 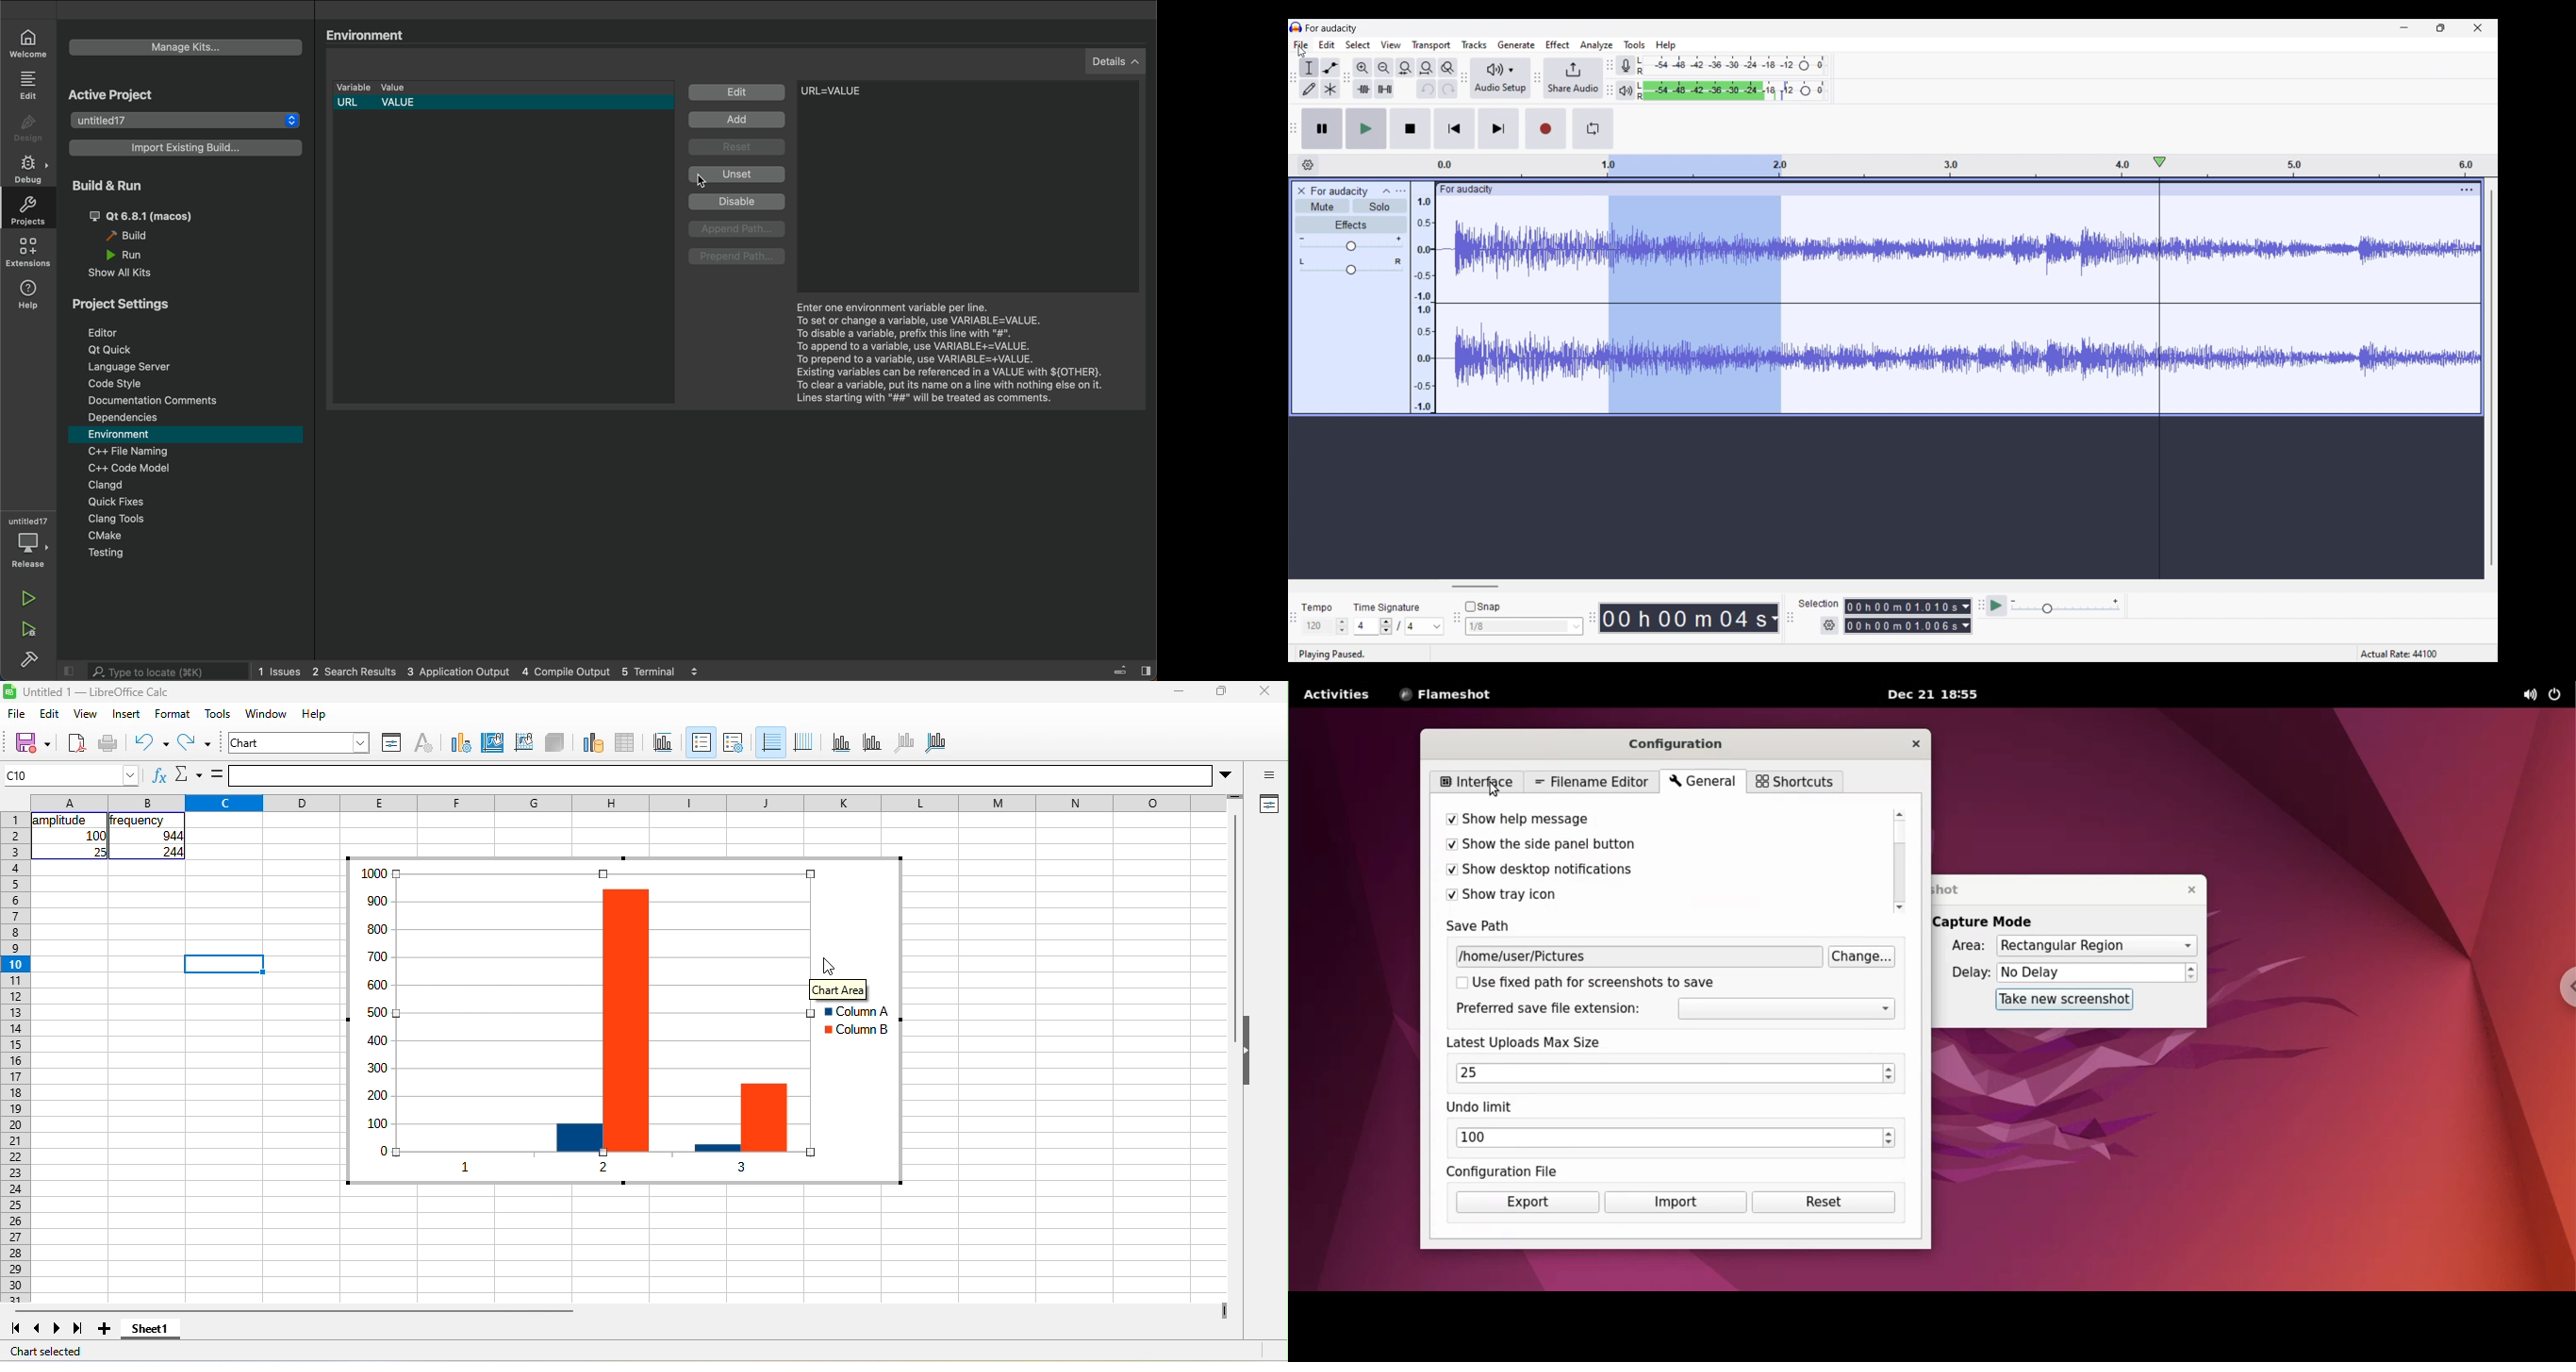 What do you see at coordinates (29, 255) in the screenshot?
I see `extensions` at bounding box center [29, 255].